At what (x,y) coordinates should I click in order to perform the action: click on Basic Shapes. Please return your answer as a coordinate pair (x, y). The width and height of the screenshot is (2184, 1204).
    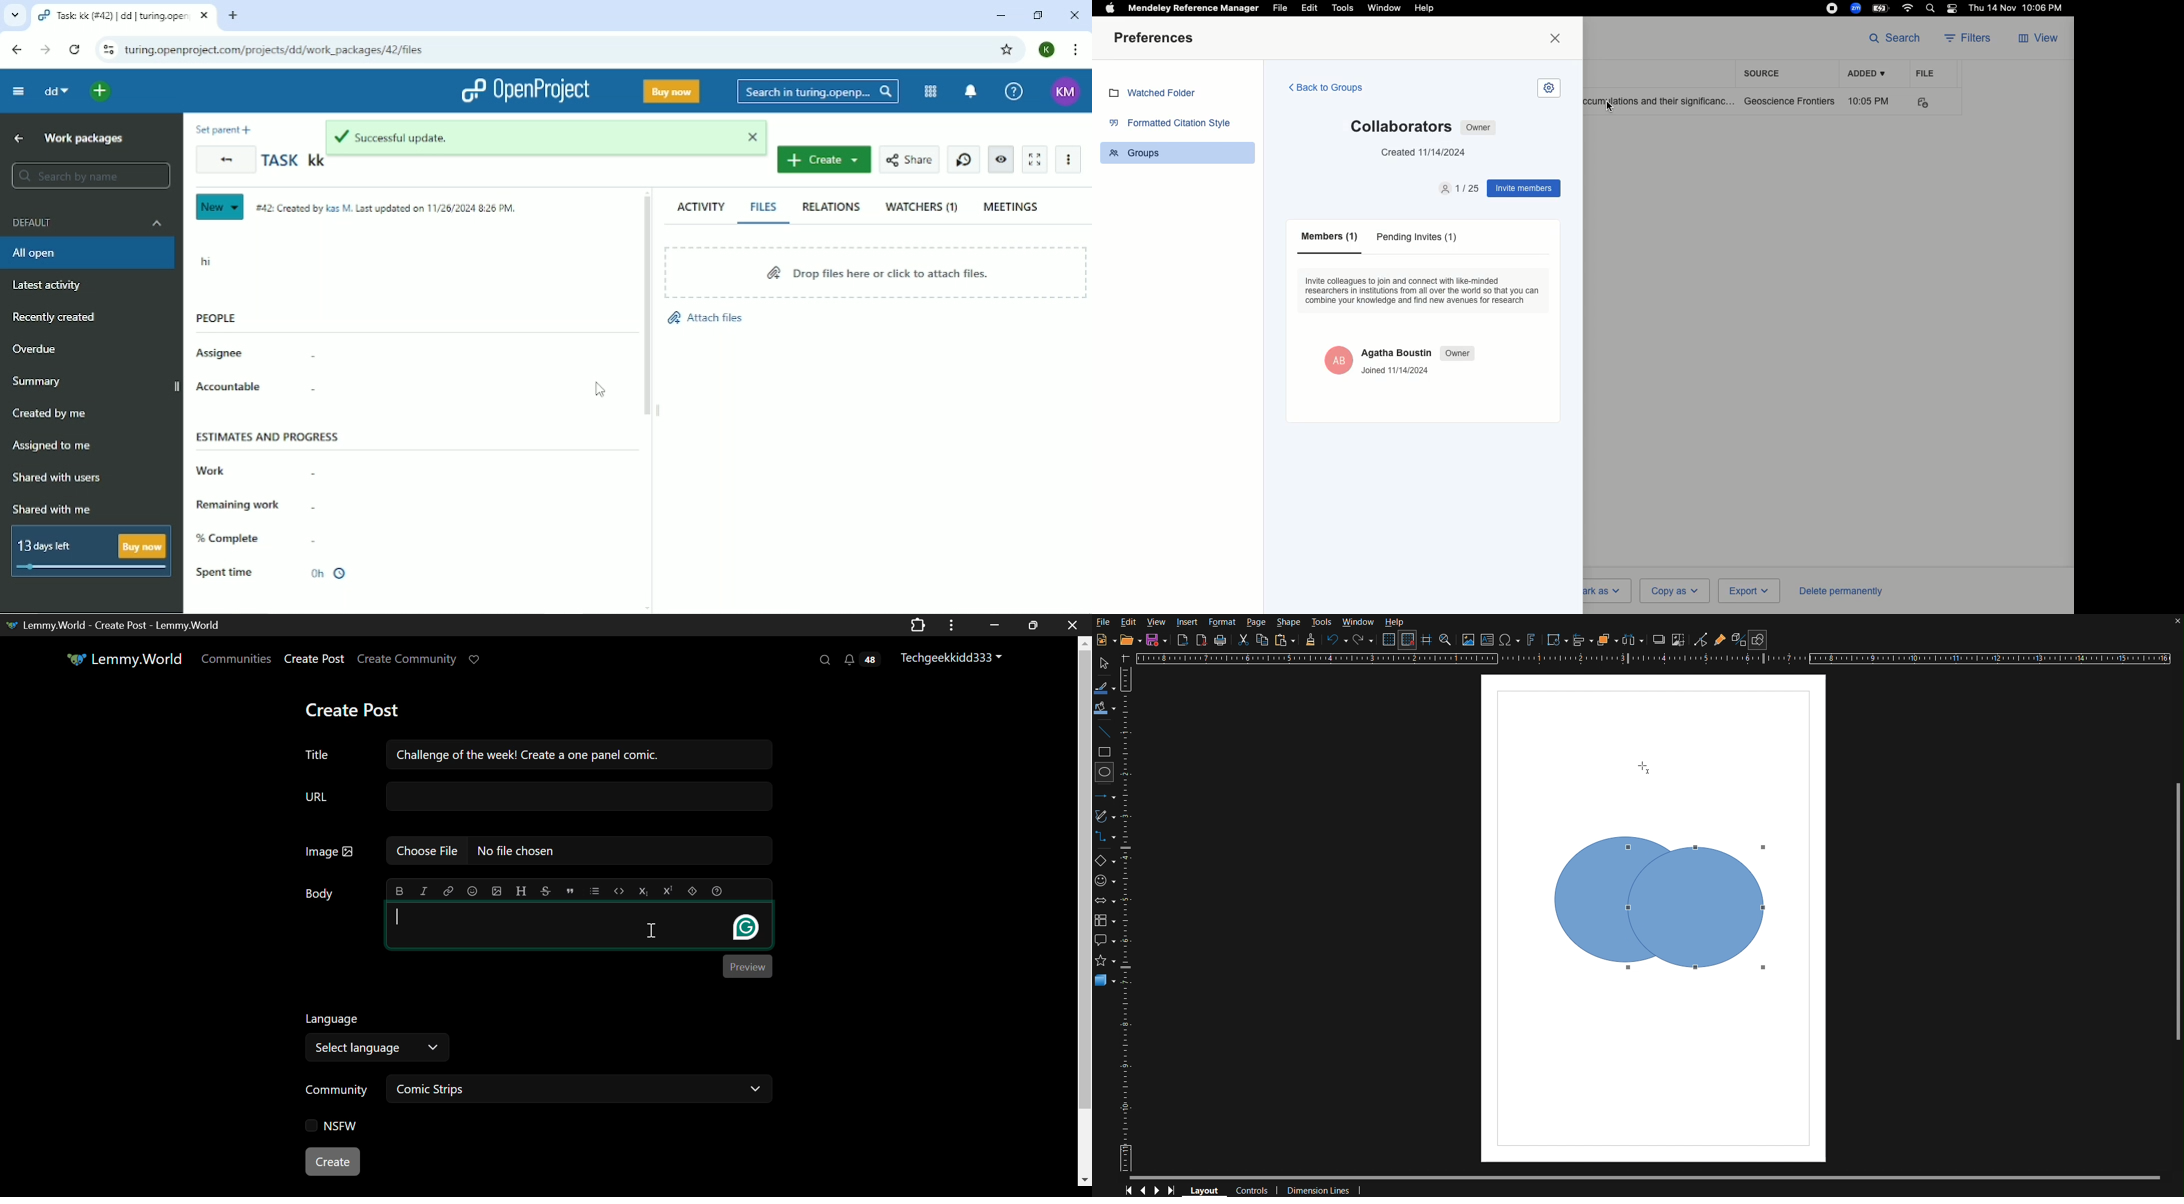
    Looking at the image, I should click on (1105, 858).